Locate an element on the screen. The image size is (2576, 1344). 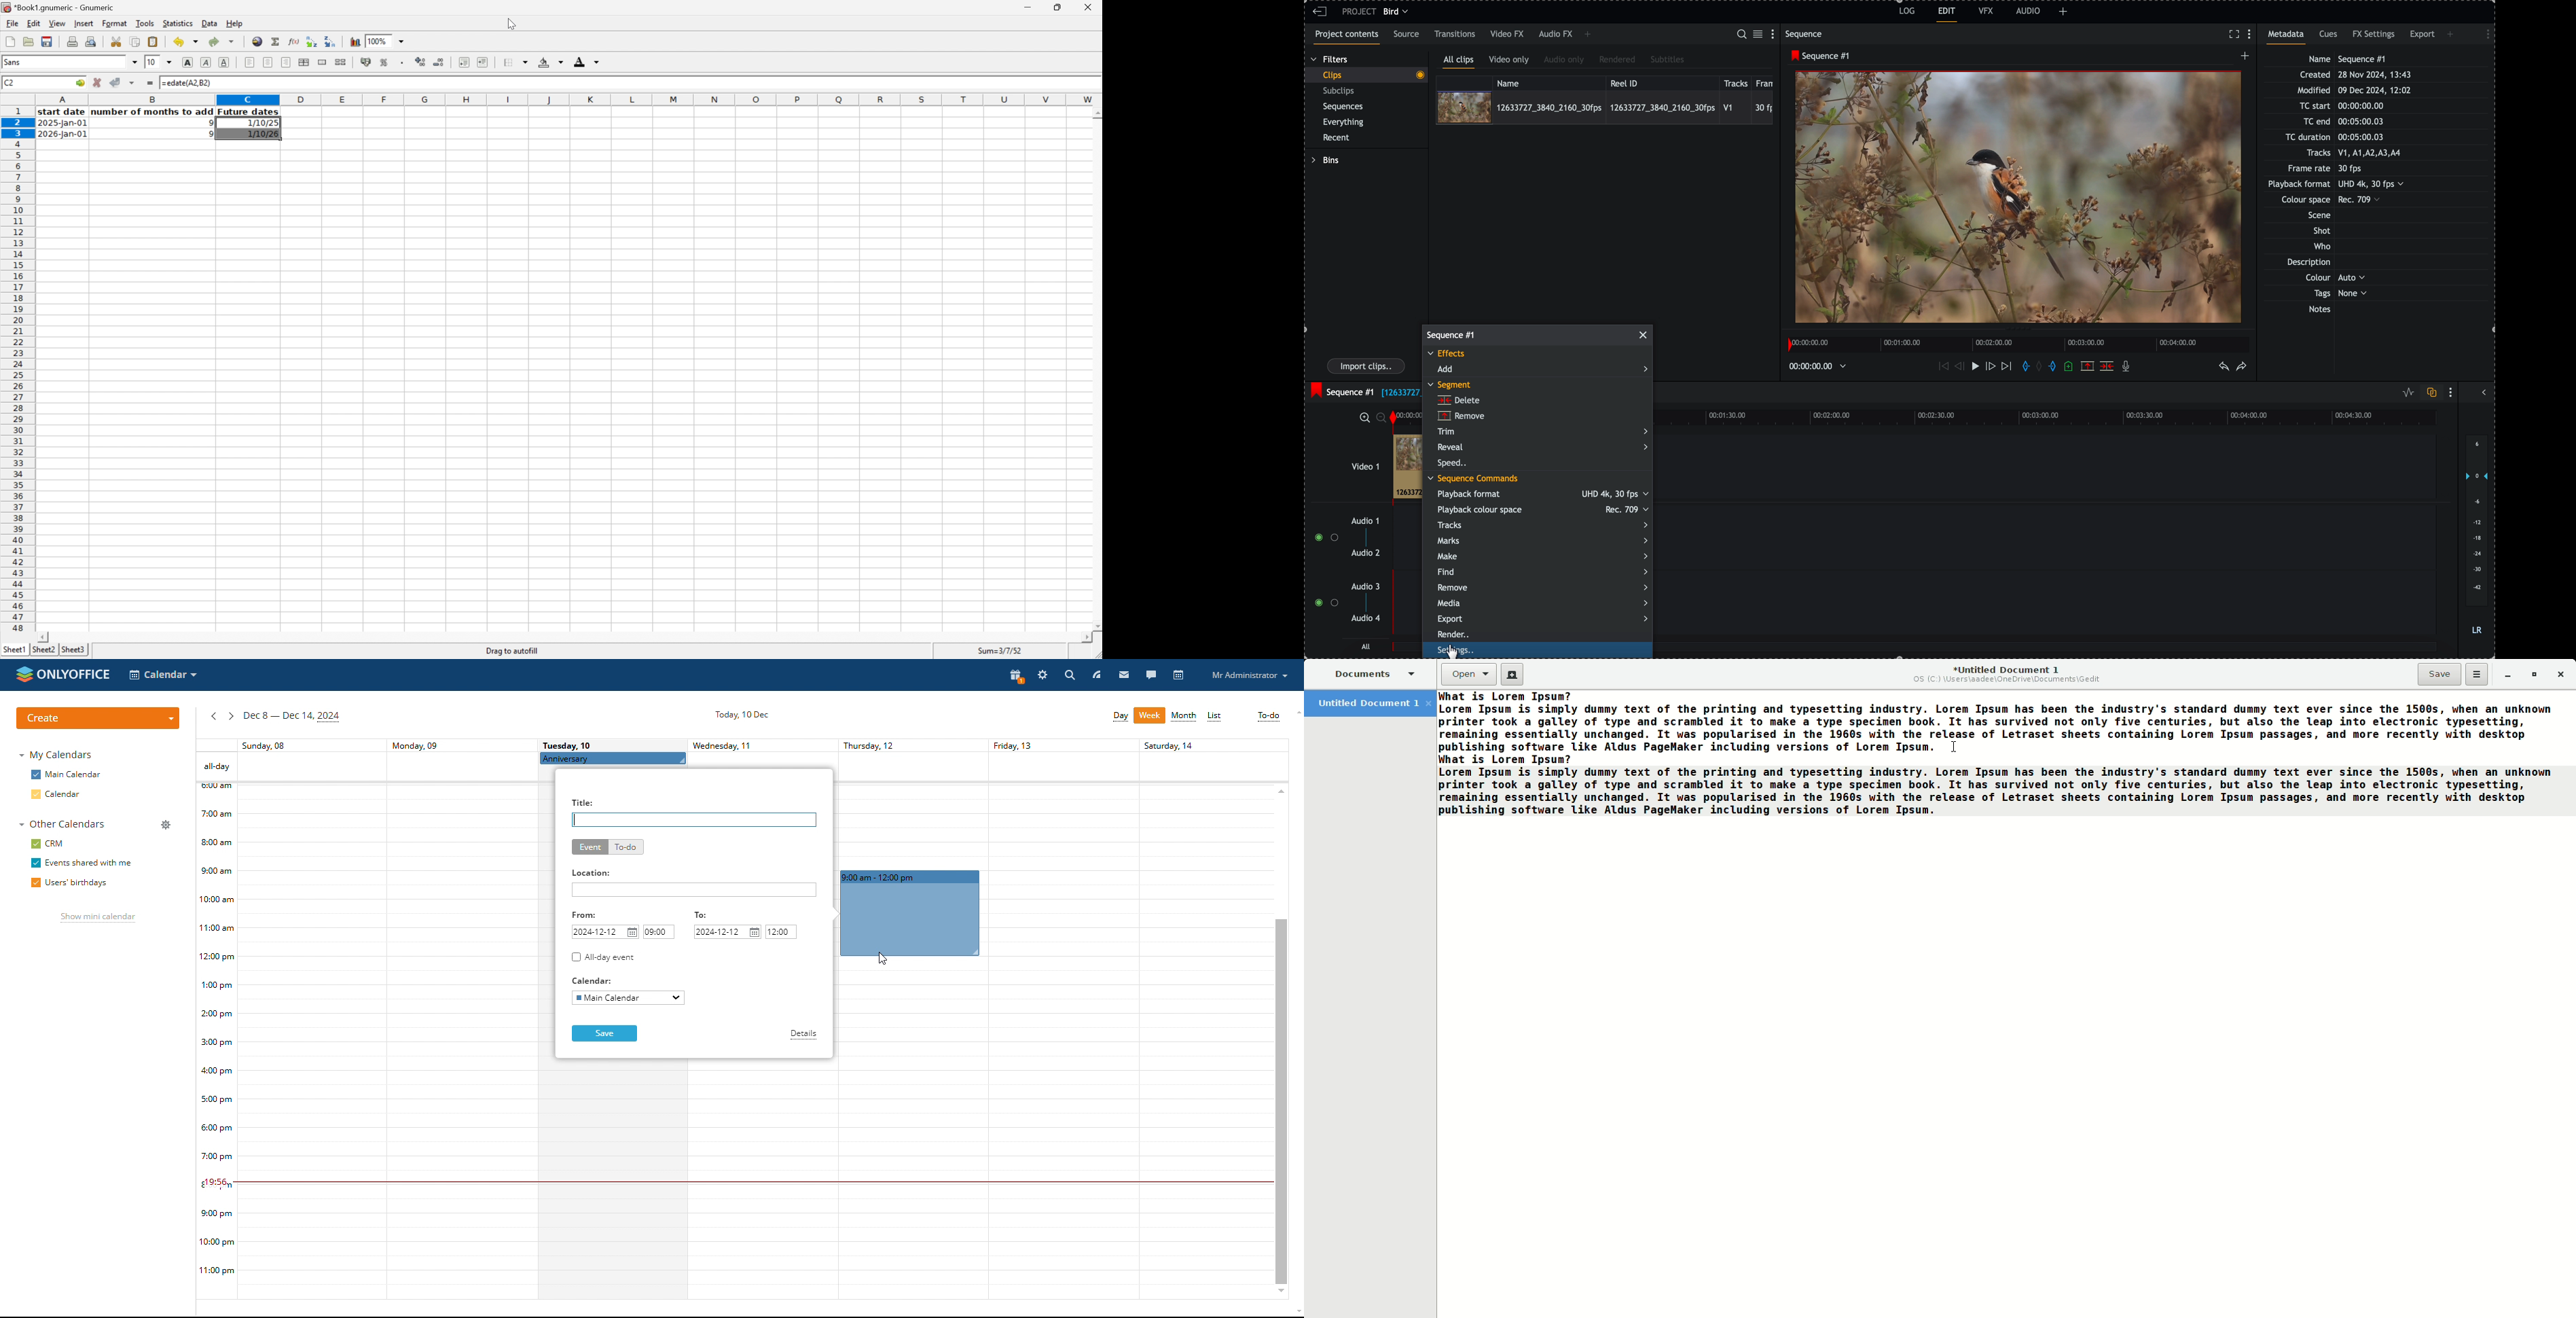
to-do is located at coordinates (628, 847).